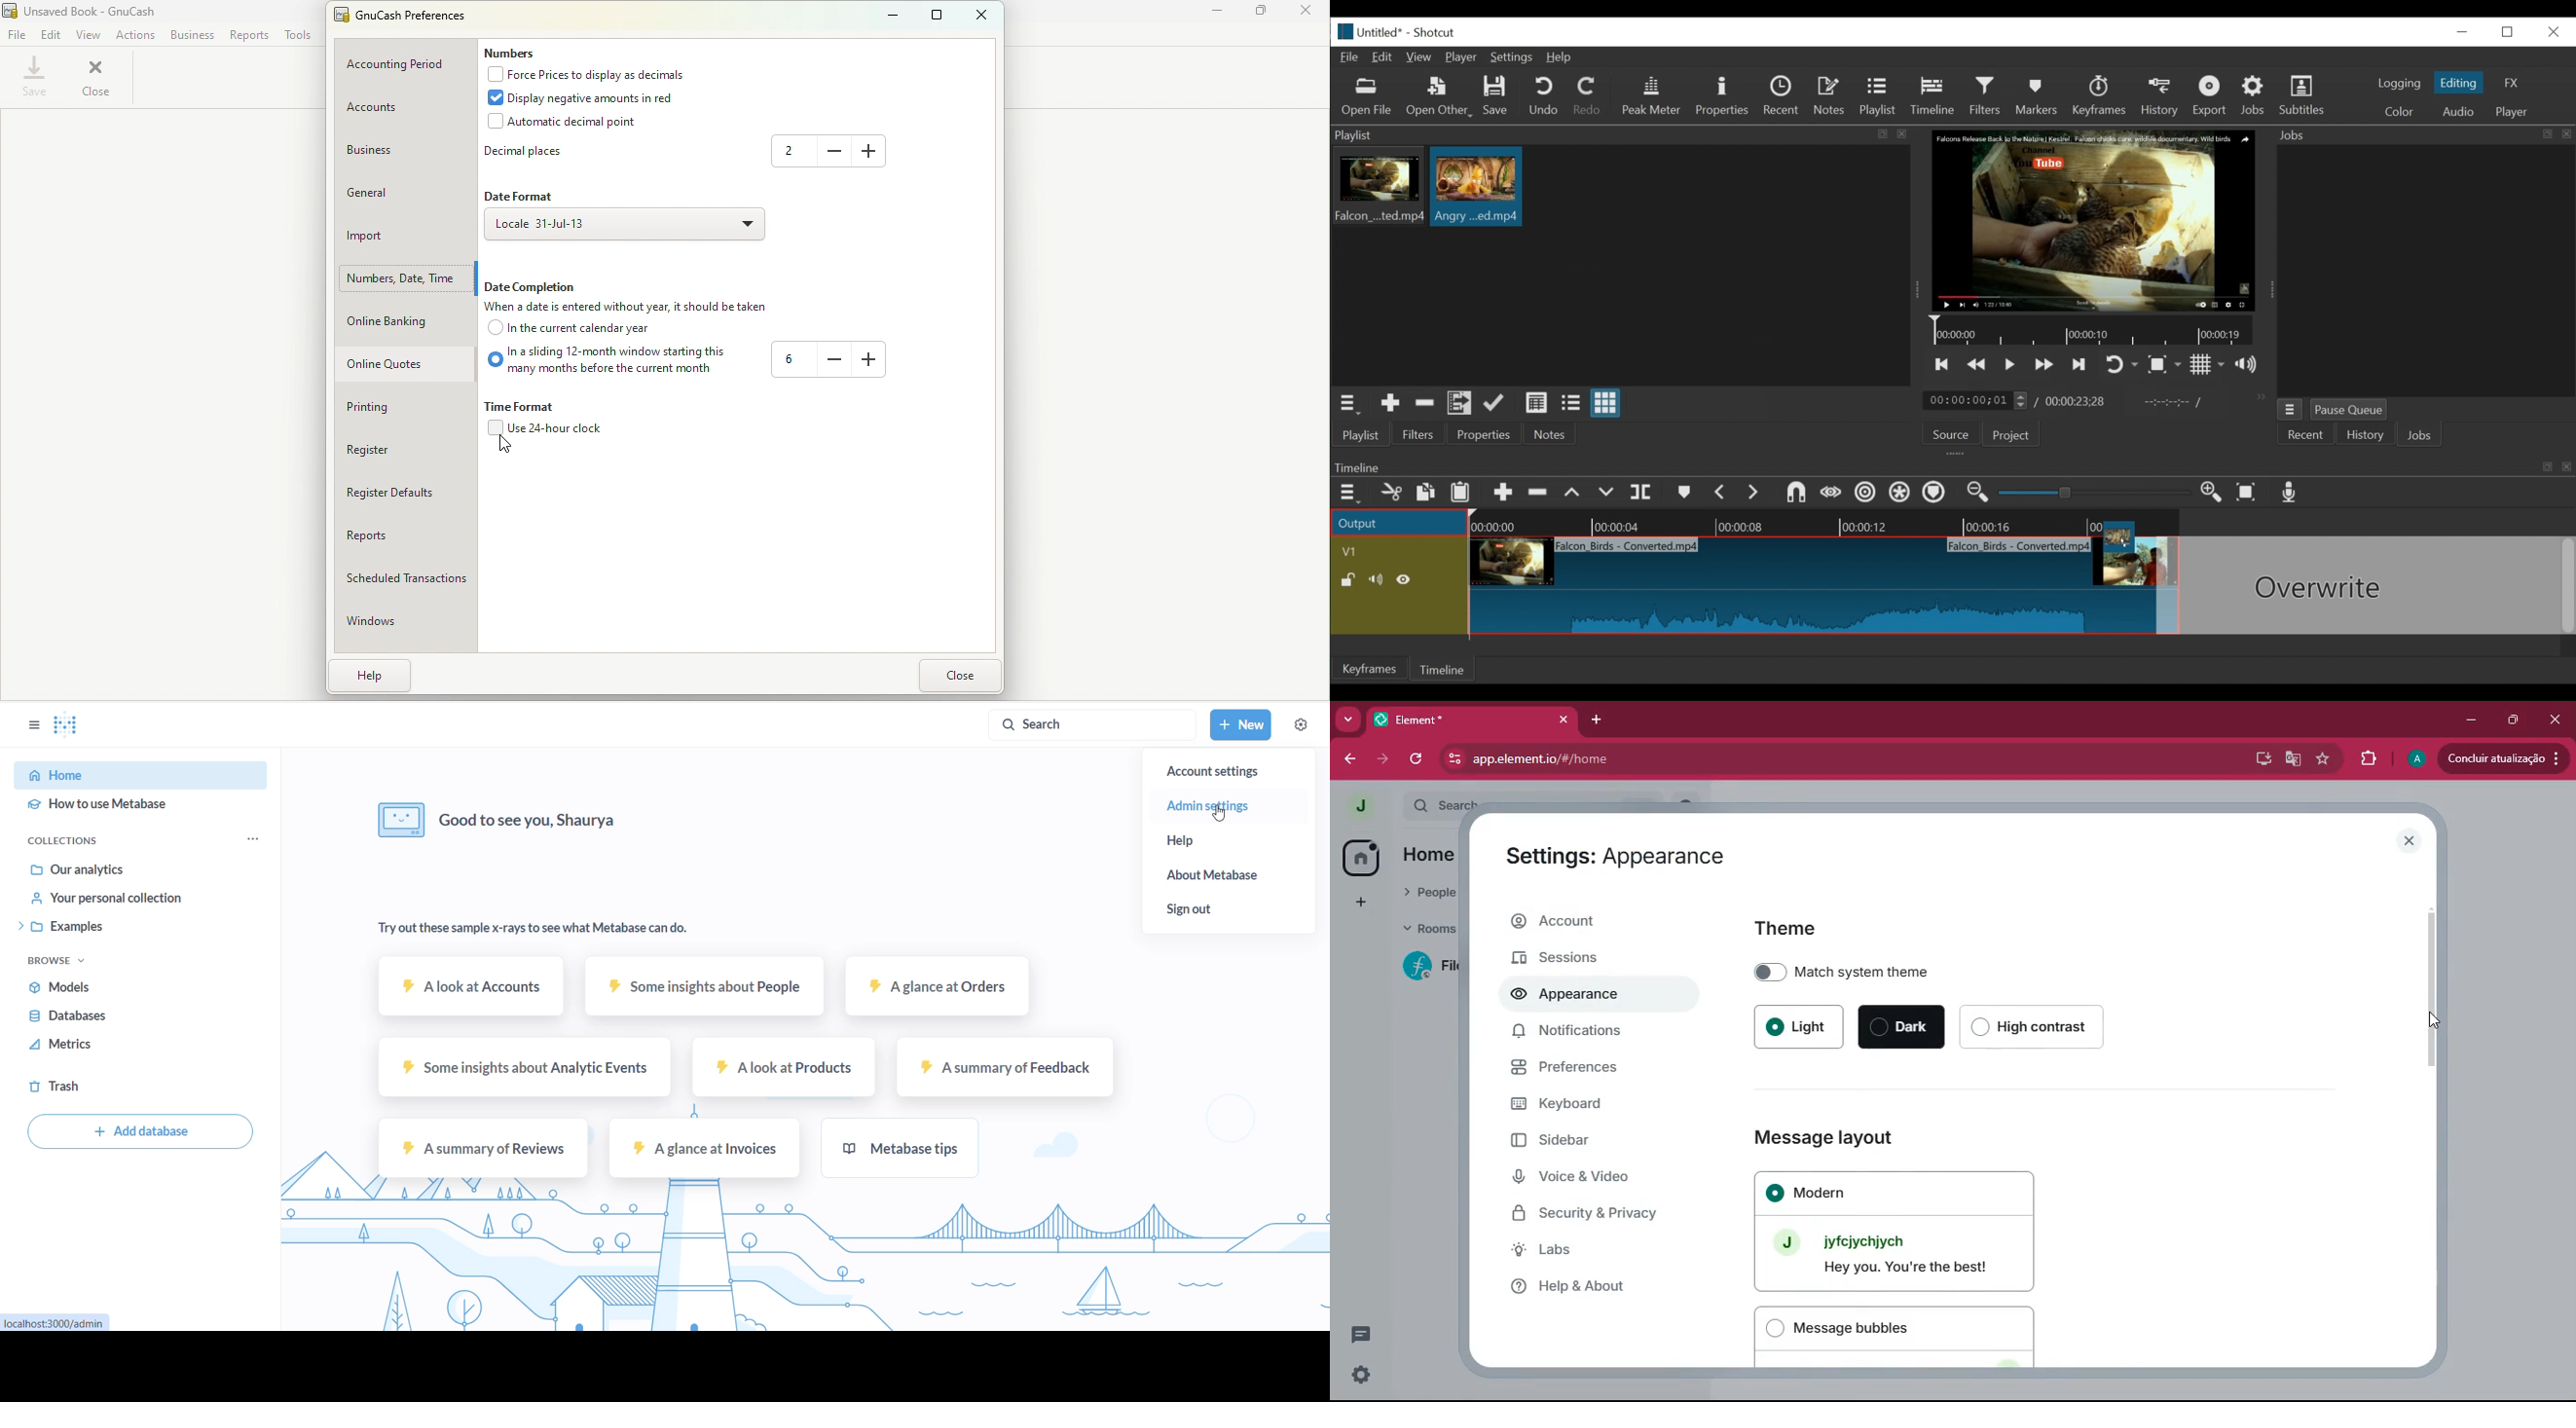  What do you see at coordinates (2091, 493) in the screenshot?
I see `slider` at bounding box center [2091, 493].